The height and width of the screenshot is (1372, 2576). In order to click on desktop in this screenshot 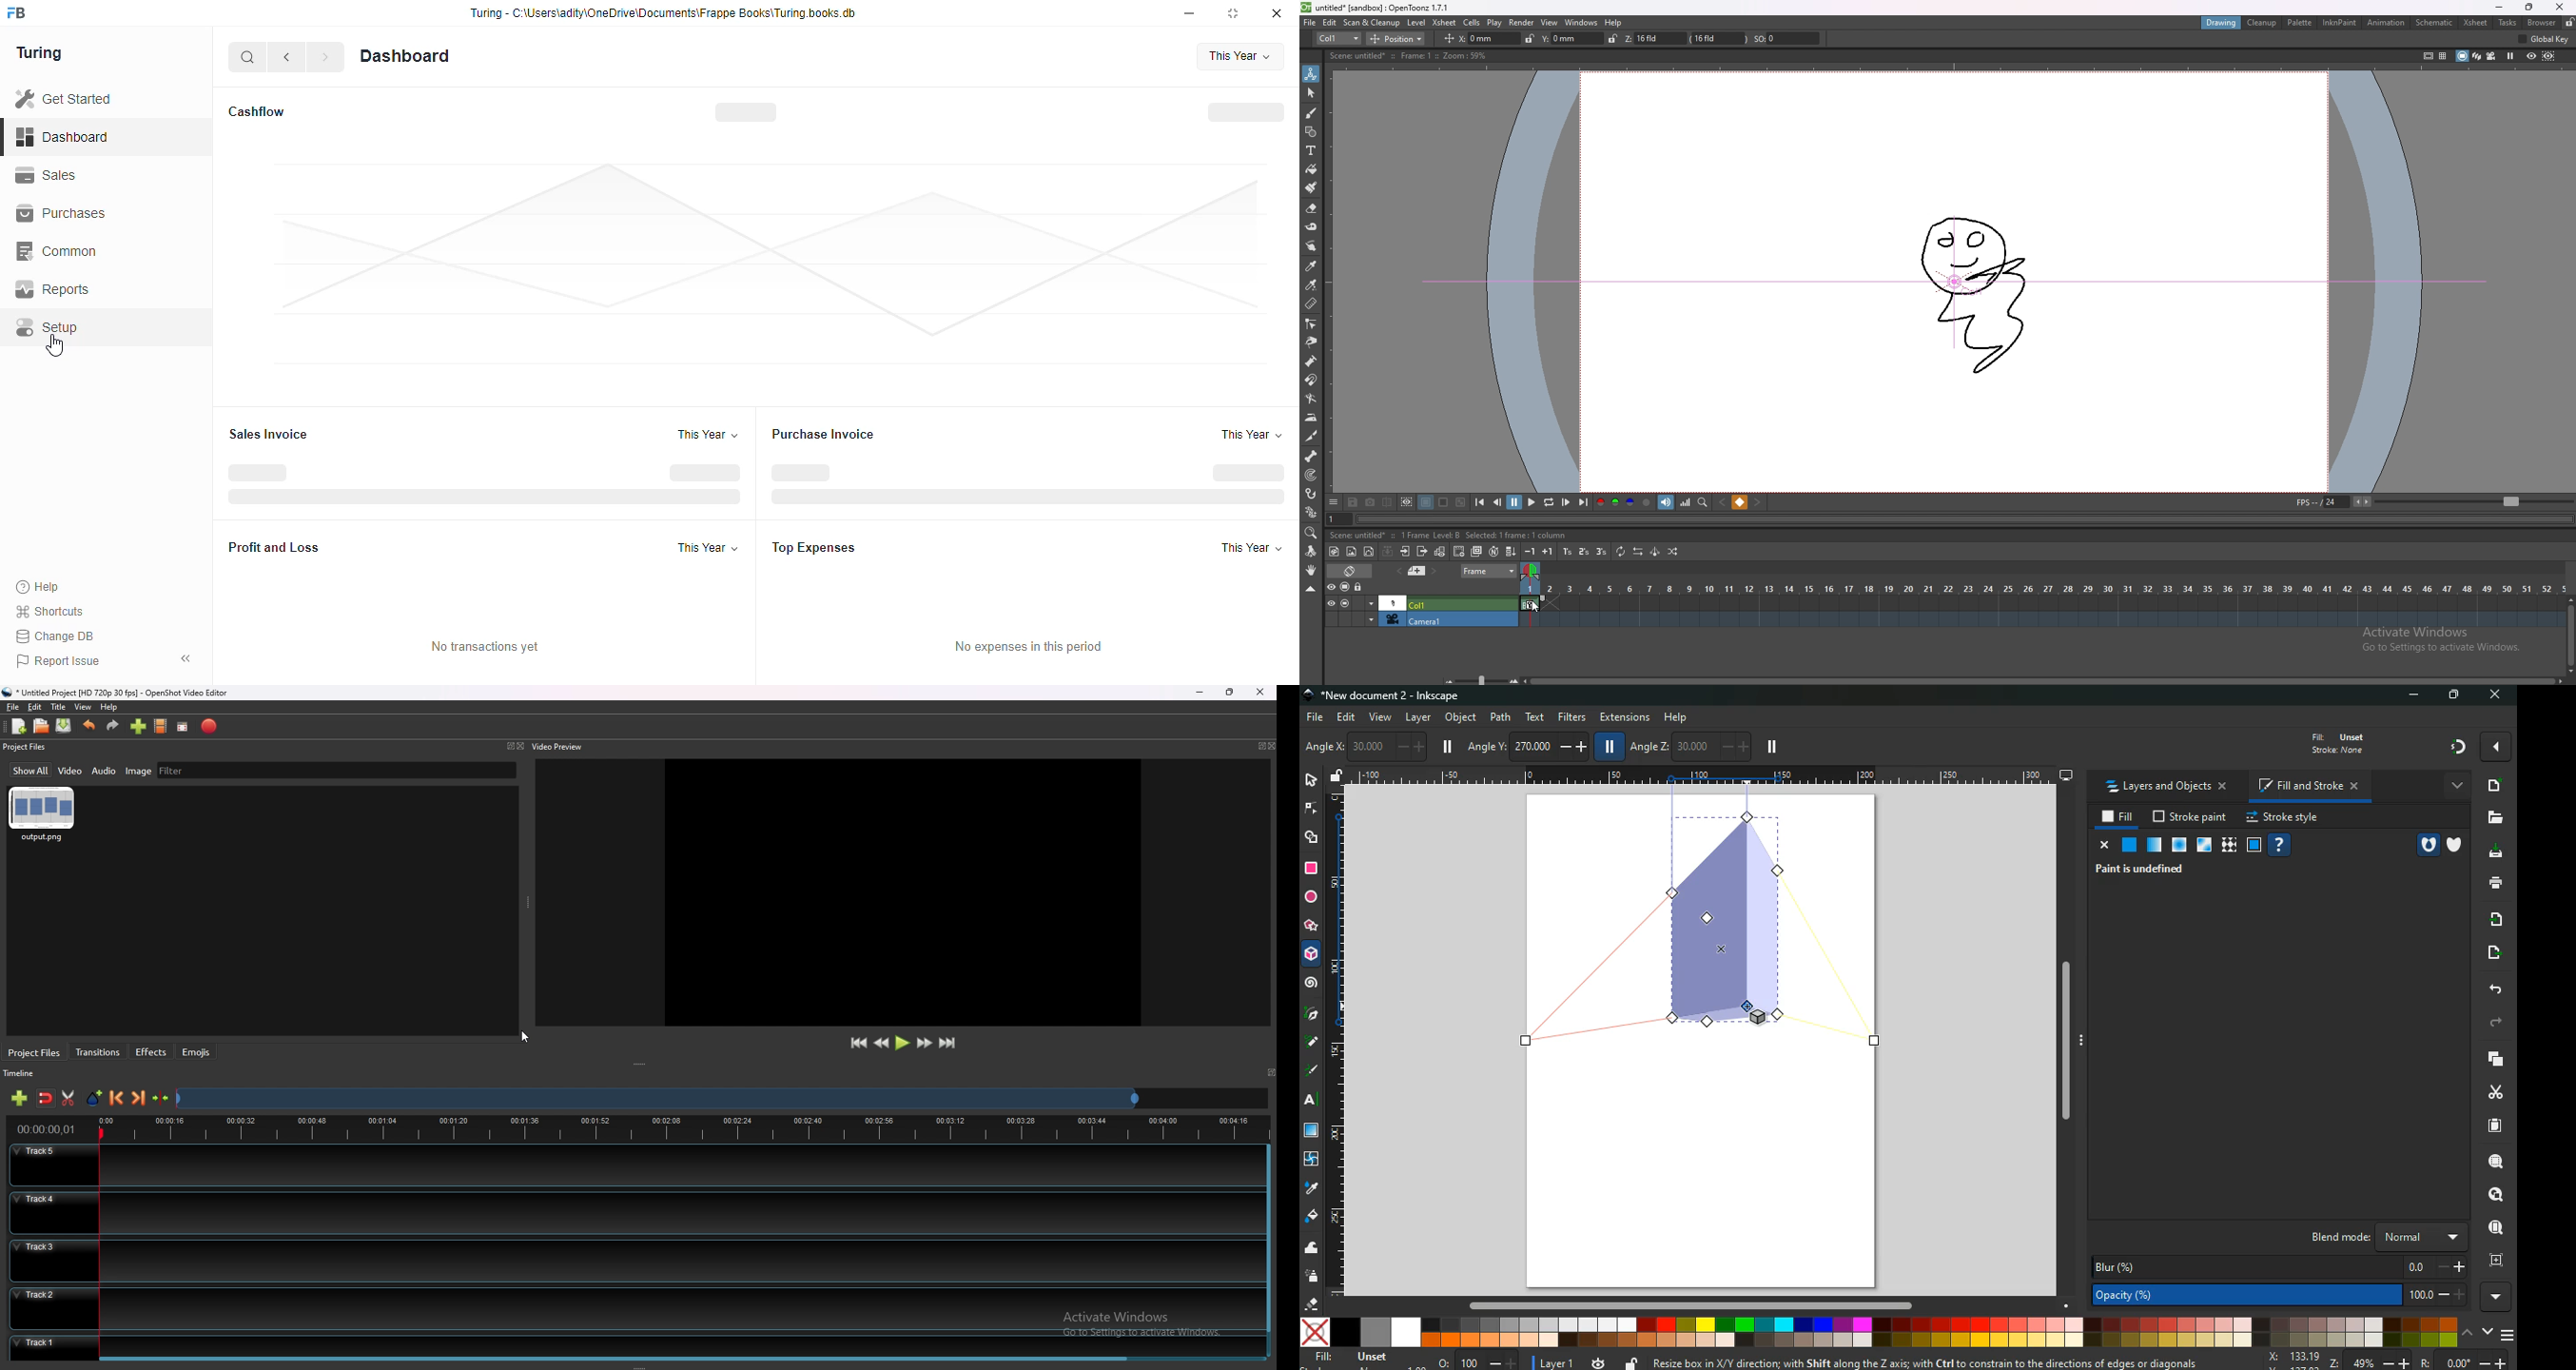, I will do `click(2067, 775)`.